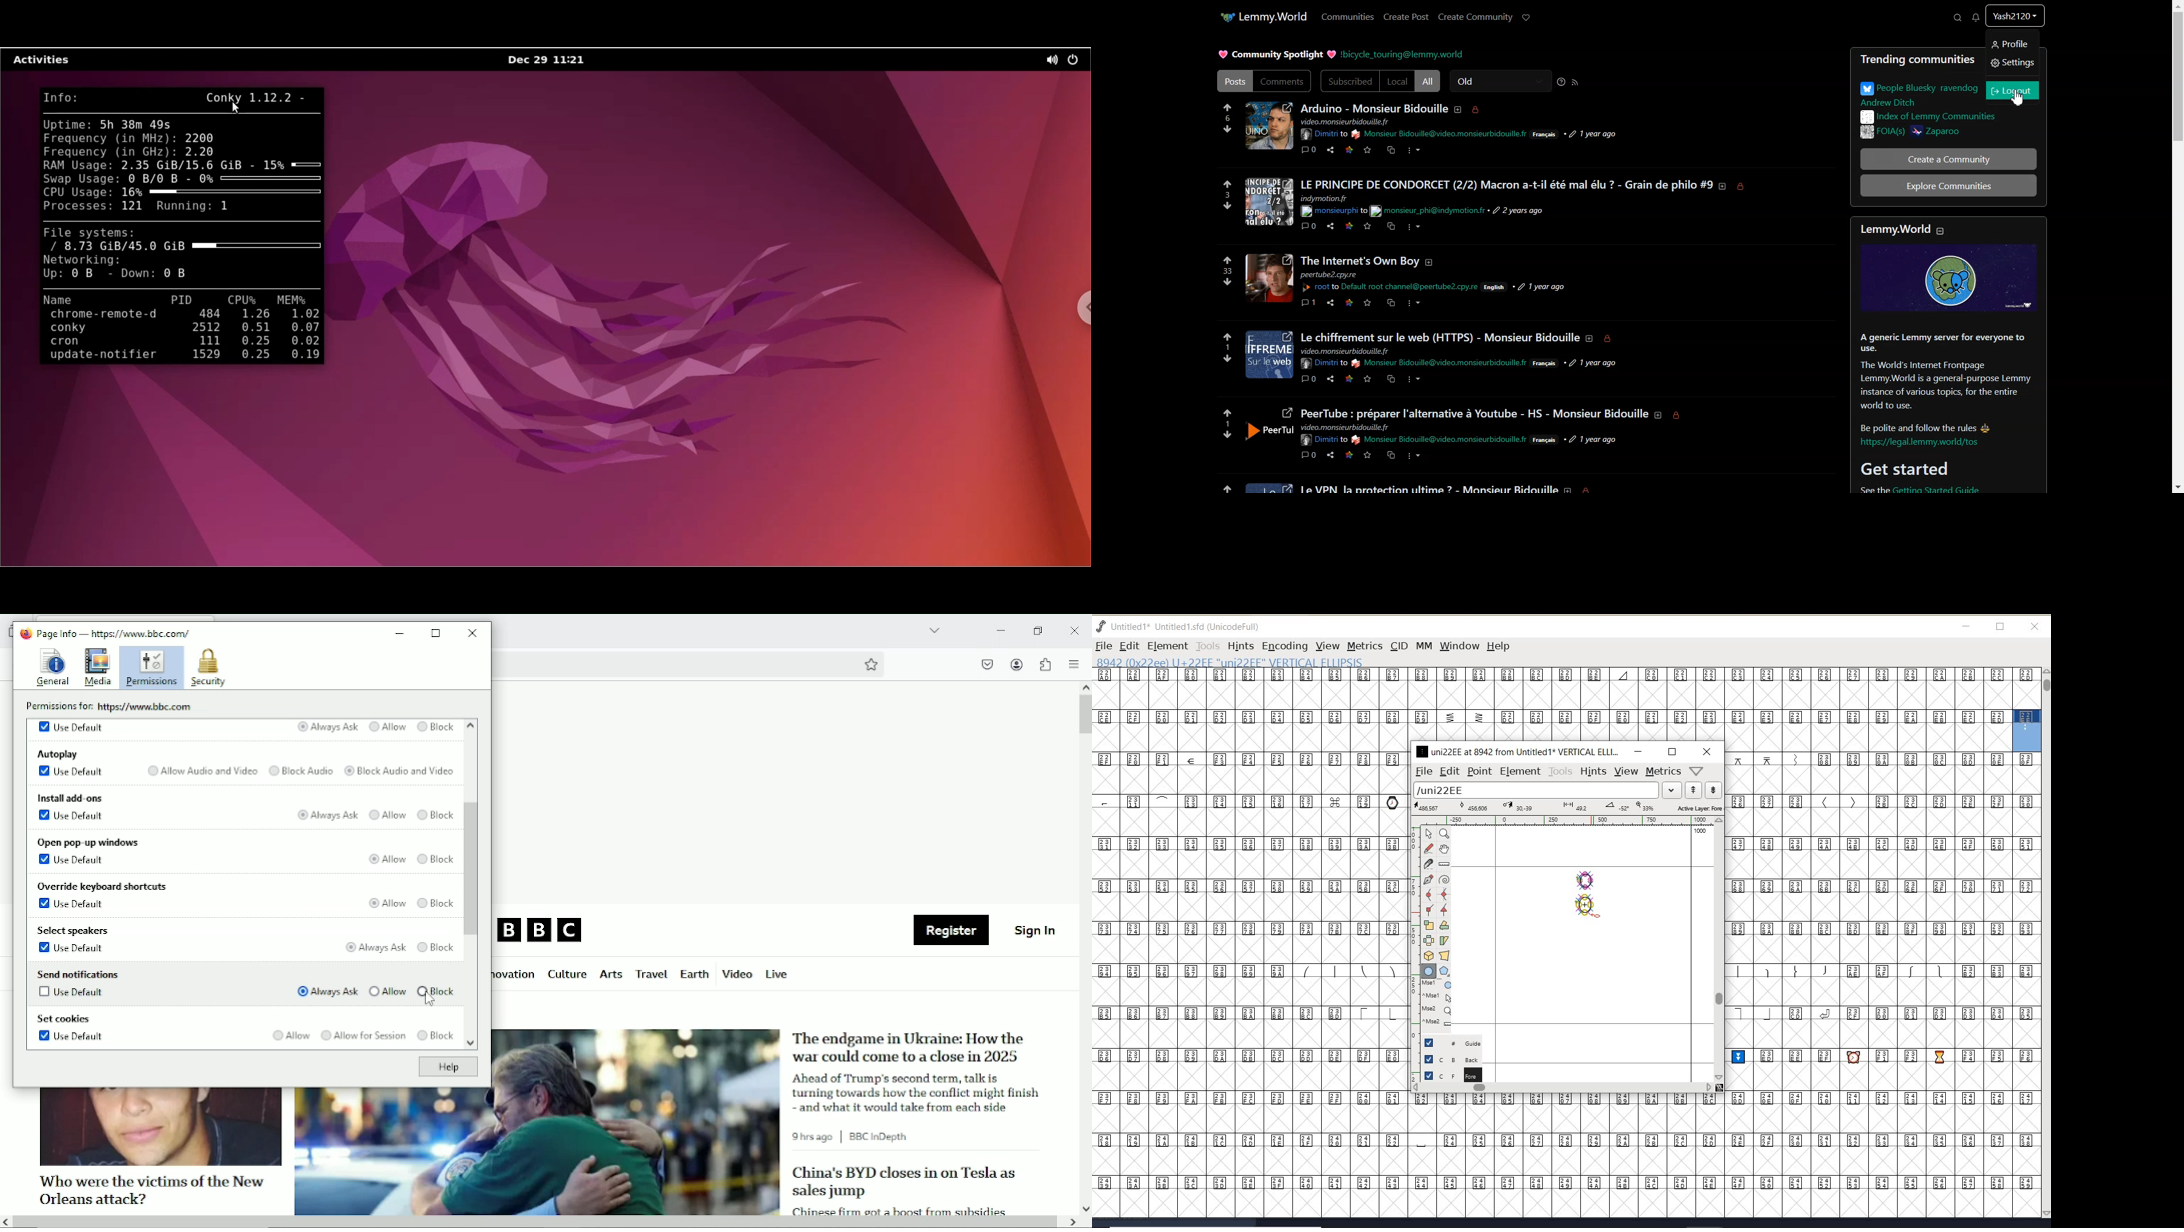 Image resolution: width=2184 pixels, height=1232 pixels. I want to click on perform a perspective transformation on the selection, so click(1445, 955).